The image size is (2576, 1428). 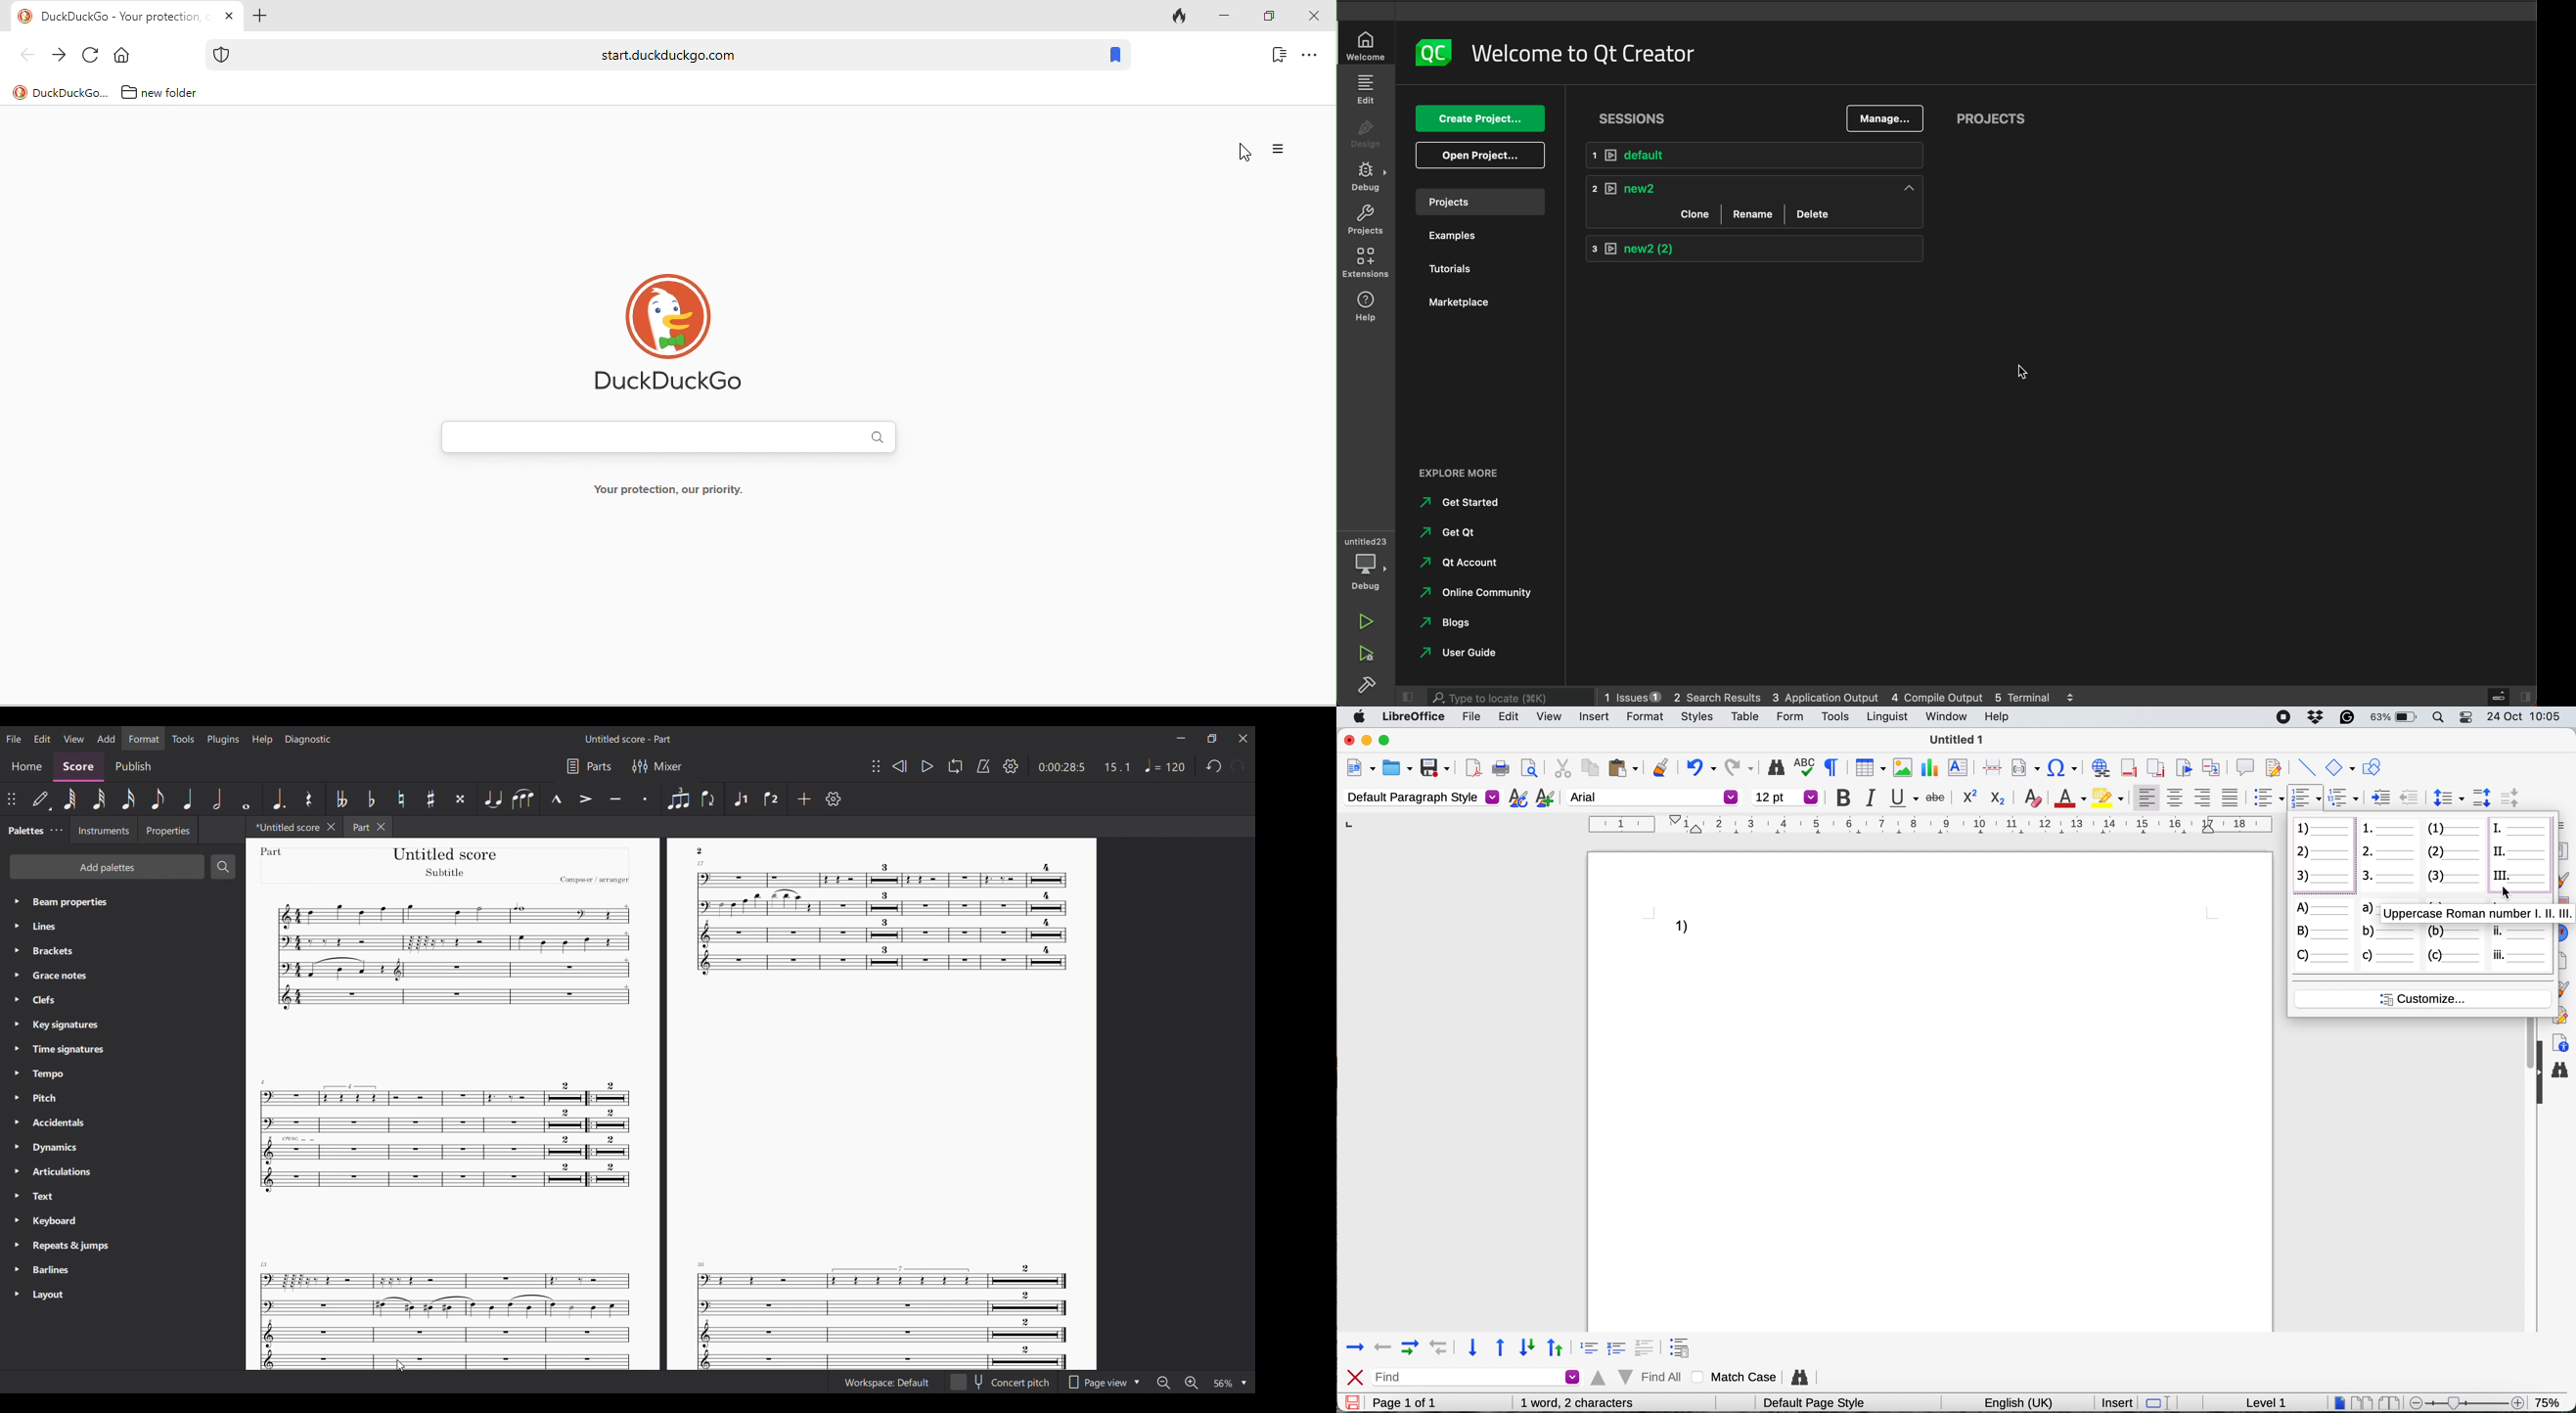 What do you see at coordinates (70, 799) in the screenshot?
I see `64th note` at bounding box center [70, 799].